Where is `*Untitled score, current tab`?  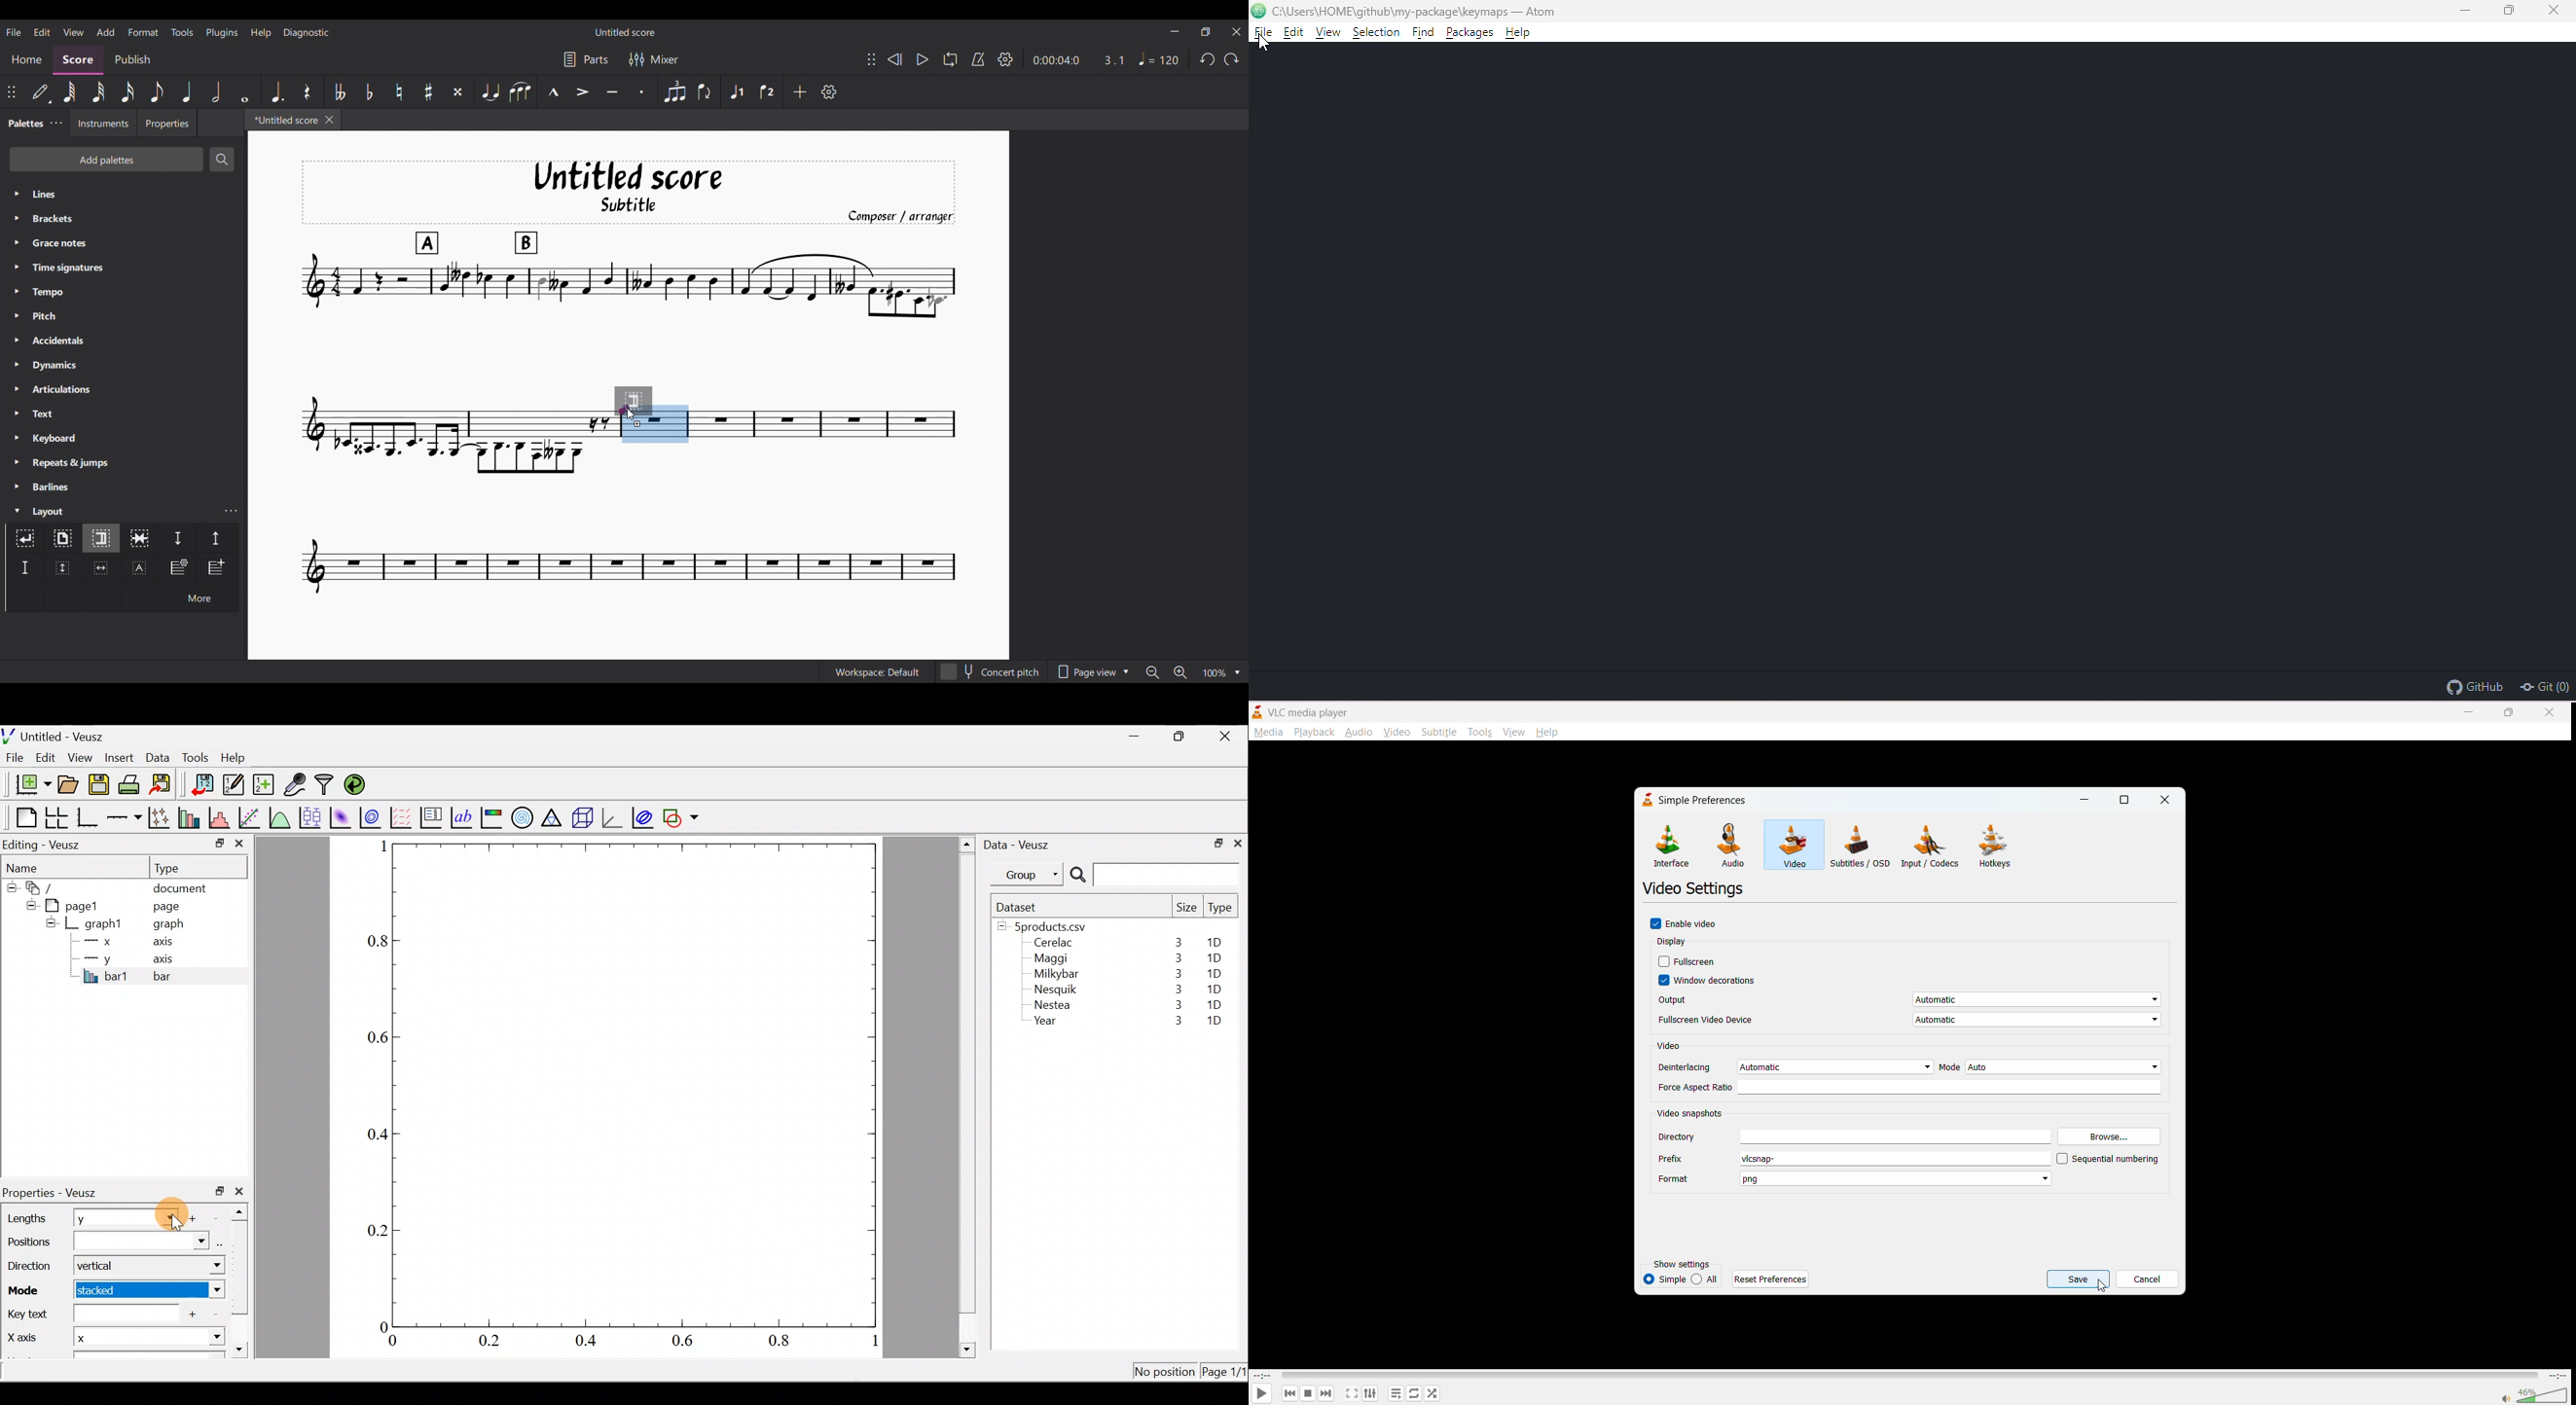 *Untitled score, current tab is located at coordinates (284, 119).